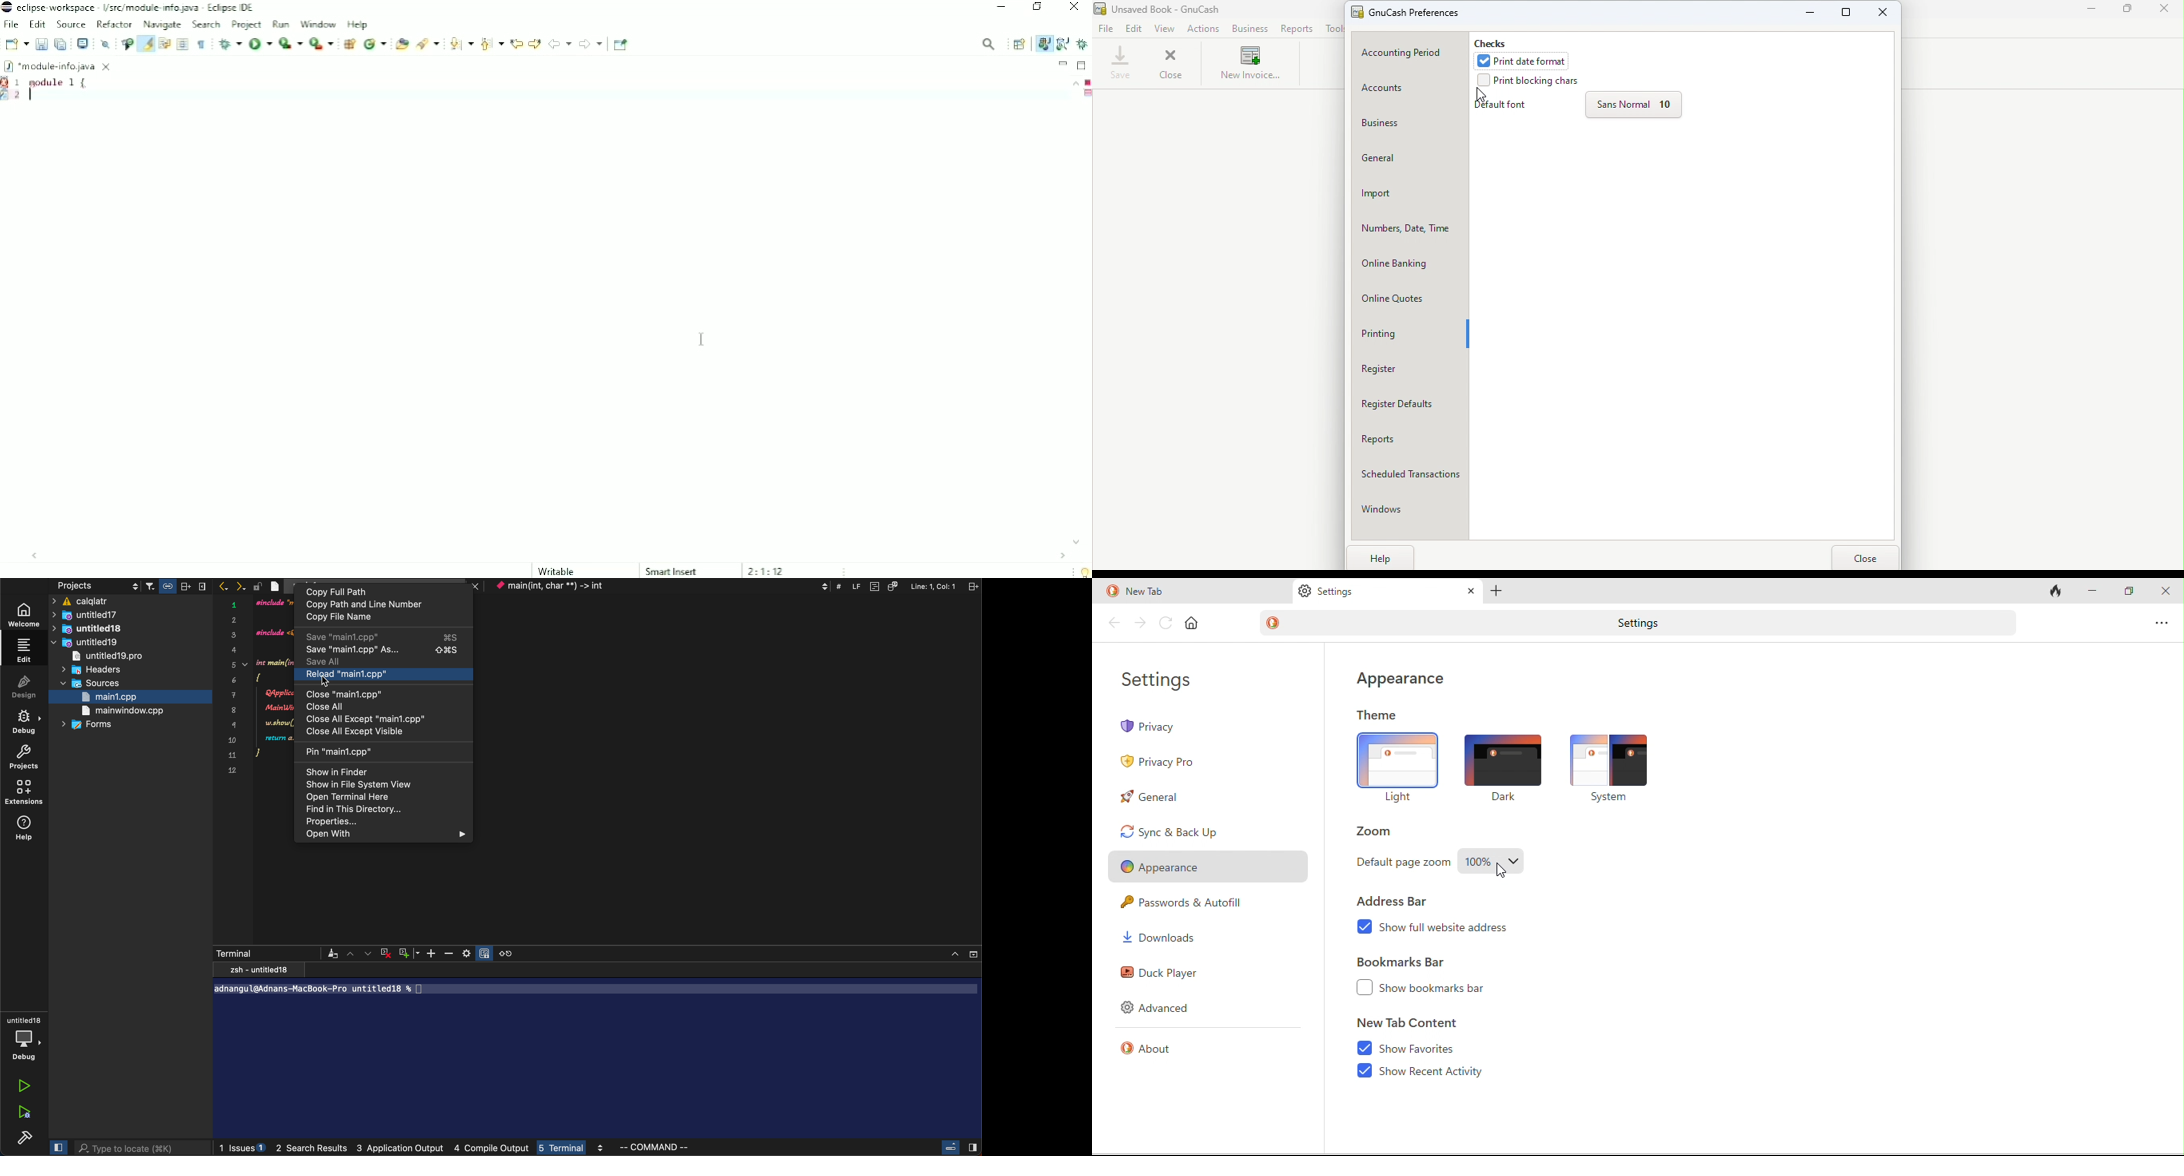 The width and height of the screenshot is (2184, 1176). I want to click on main1.cpp, so click(127, 697).